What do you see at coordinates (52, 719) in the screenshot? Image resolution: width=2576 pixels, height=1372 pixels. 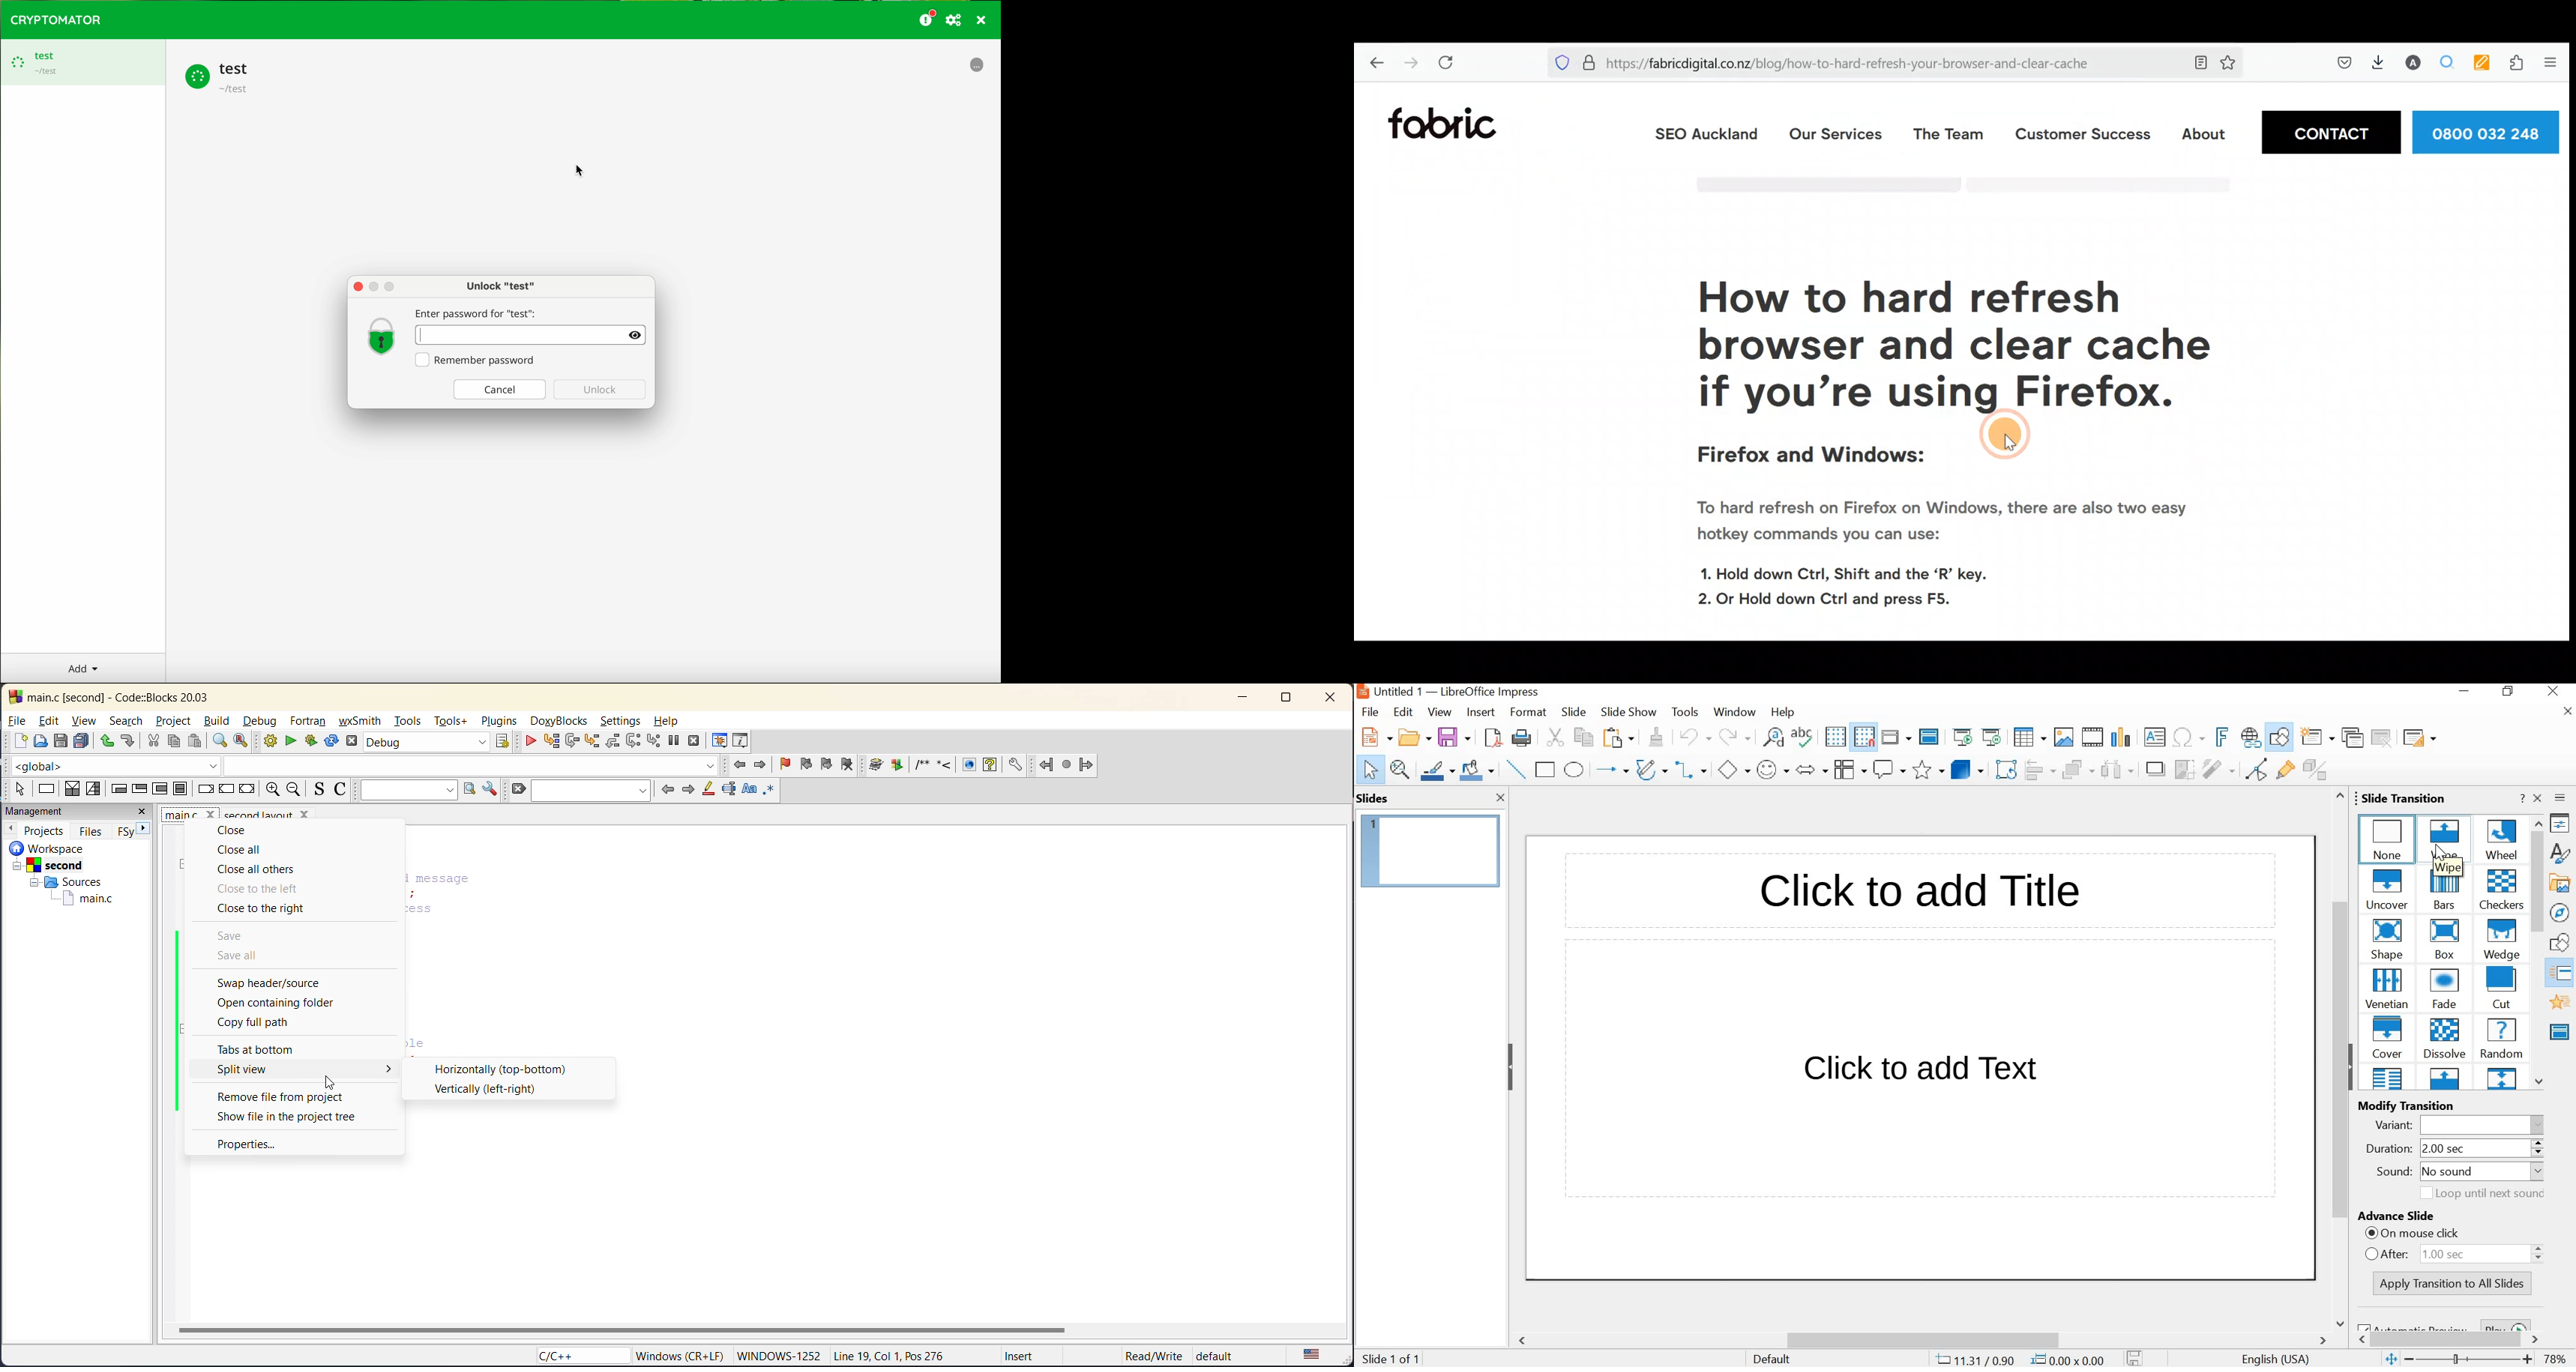 I see `edit` at bounding box center [52, 719].